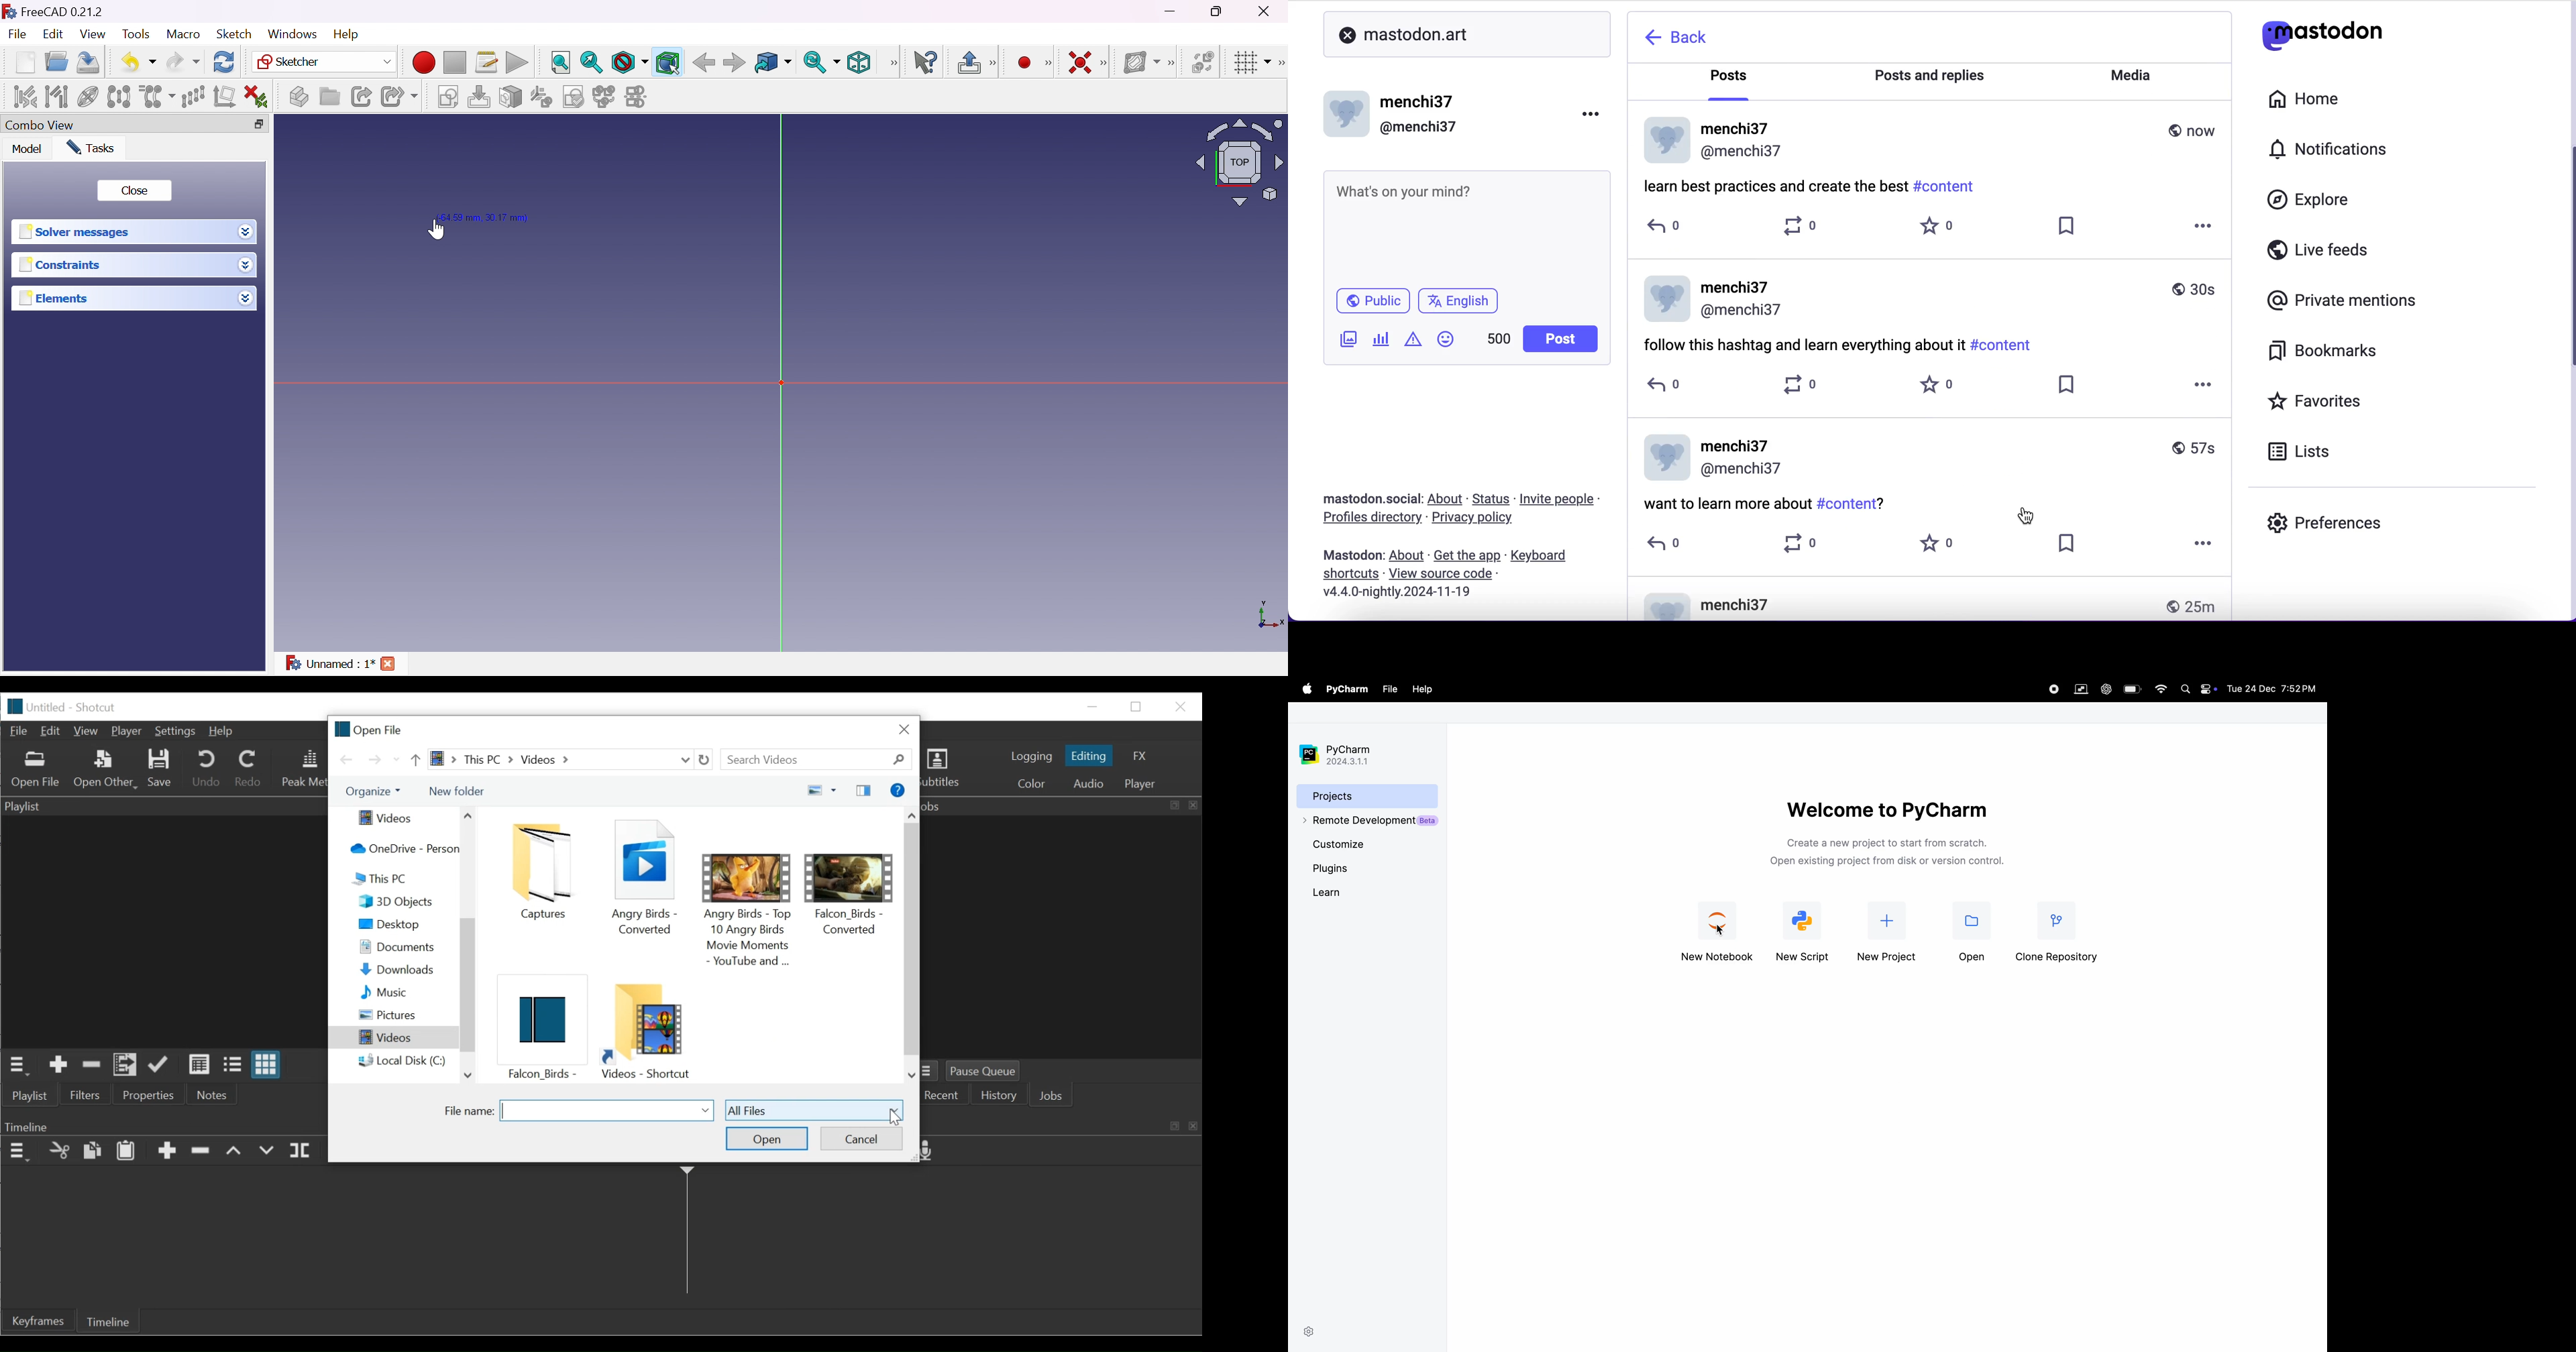  What do you see at coordinates (2307, 455) in the screenshot?
I see `lists` at bounding box center [2307, 455].